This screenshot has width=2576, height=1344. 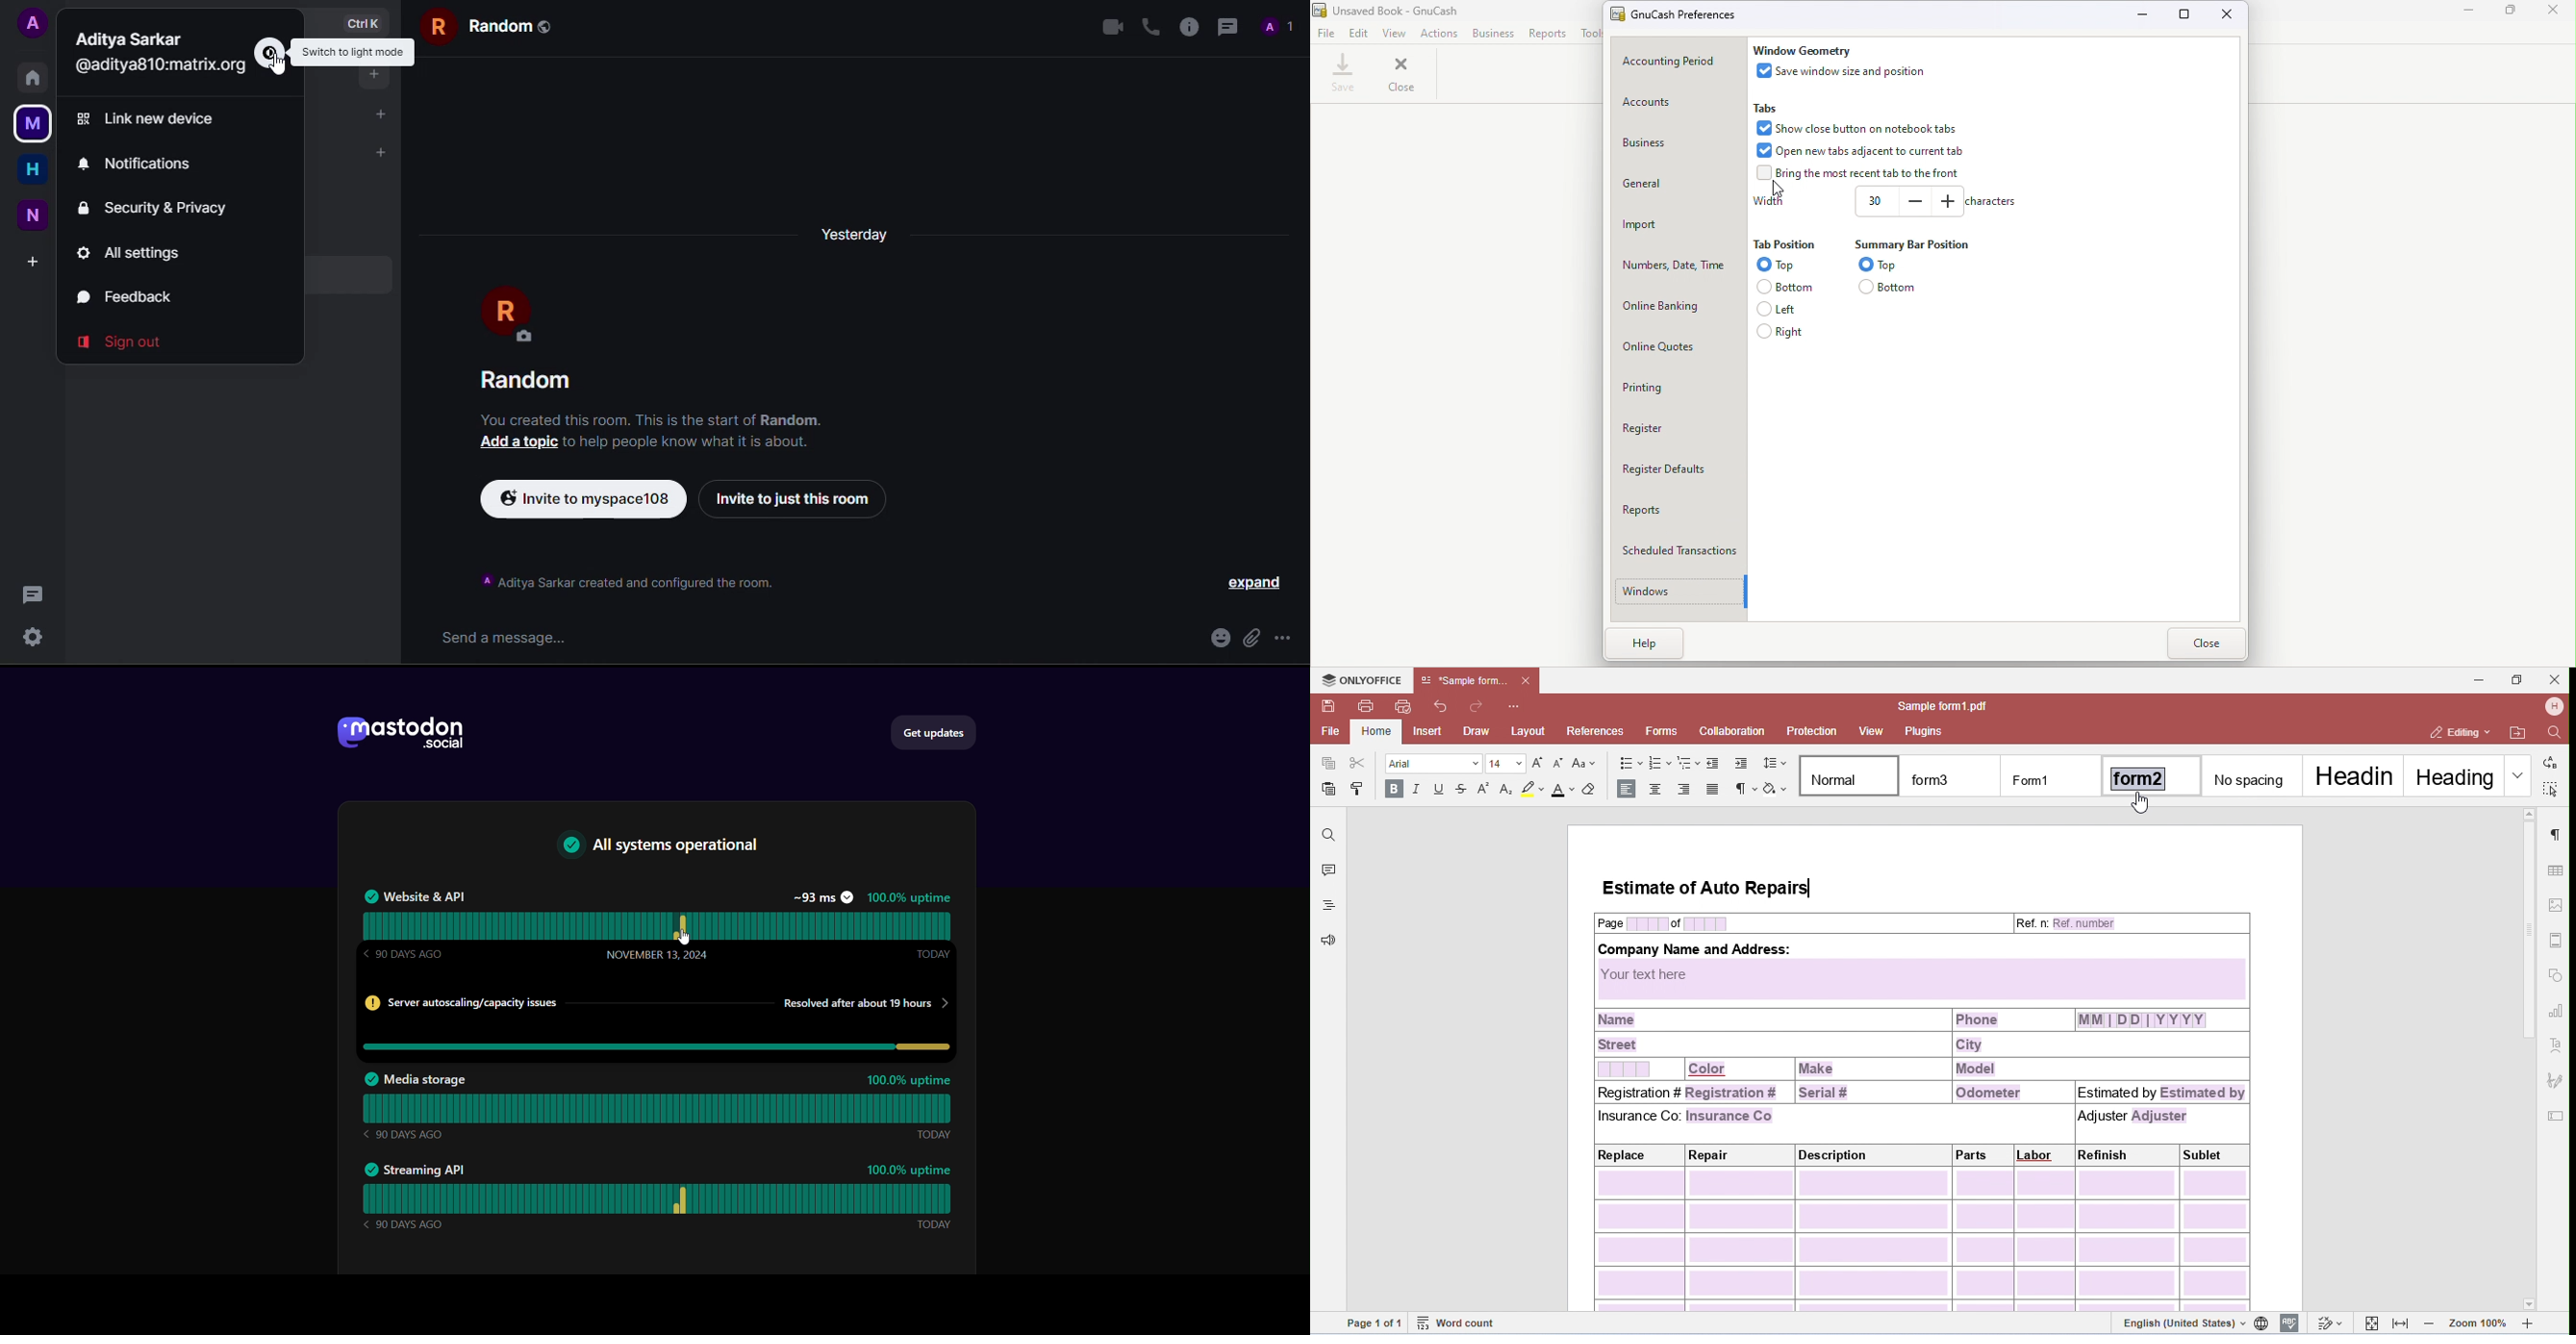 I want to click on close, so click(x=1405, y=72).